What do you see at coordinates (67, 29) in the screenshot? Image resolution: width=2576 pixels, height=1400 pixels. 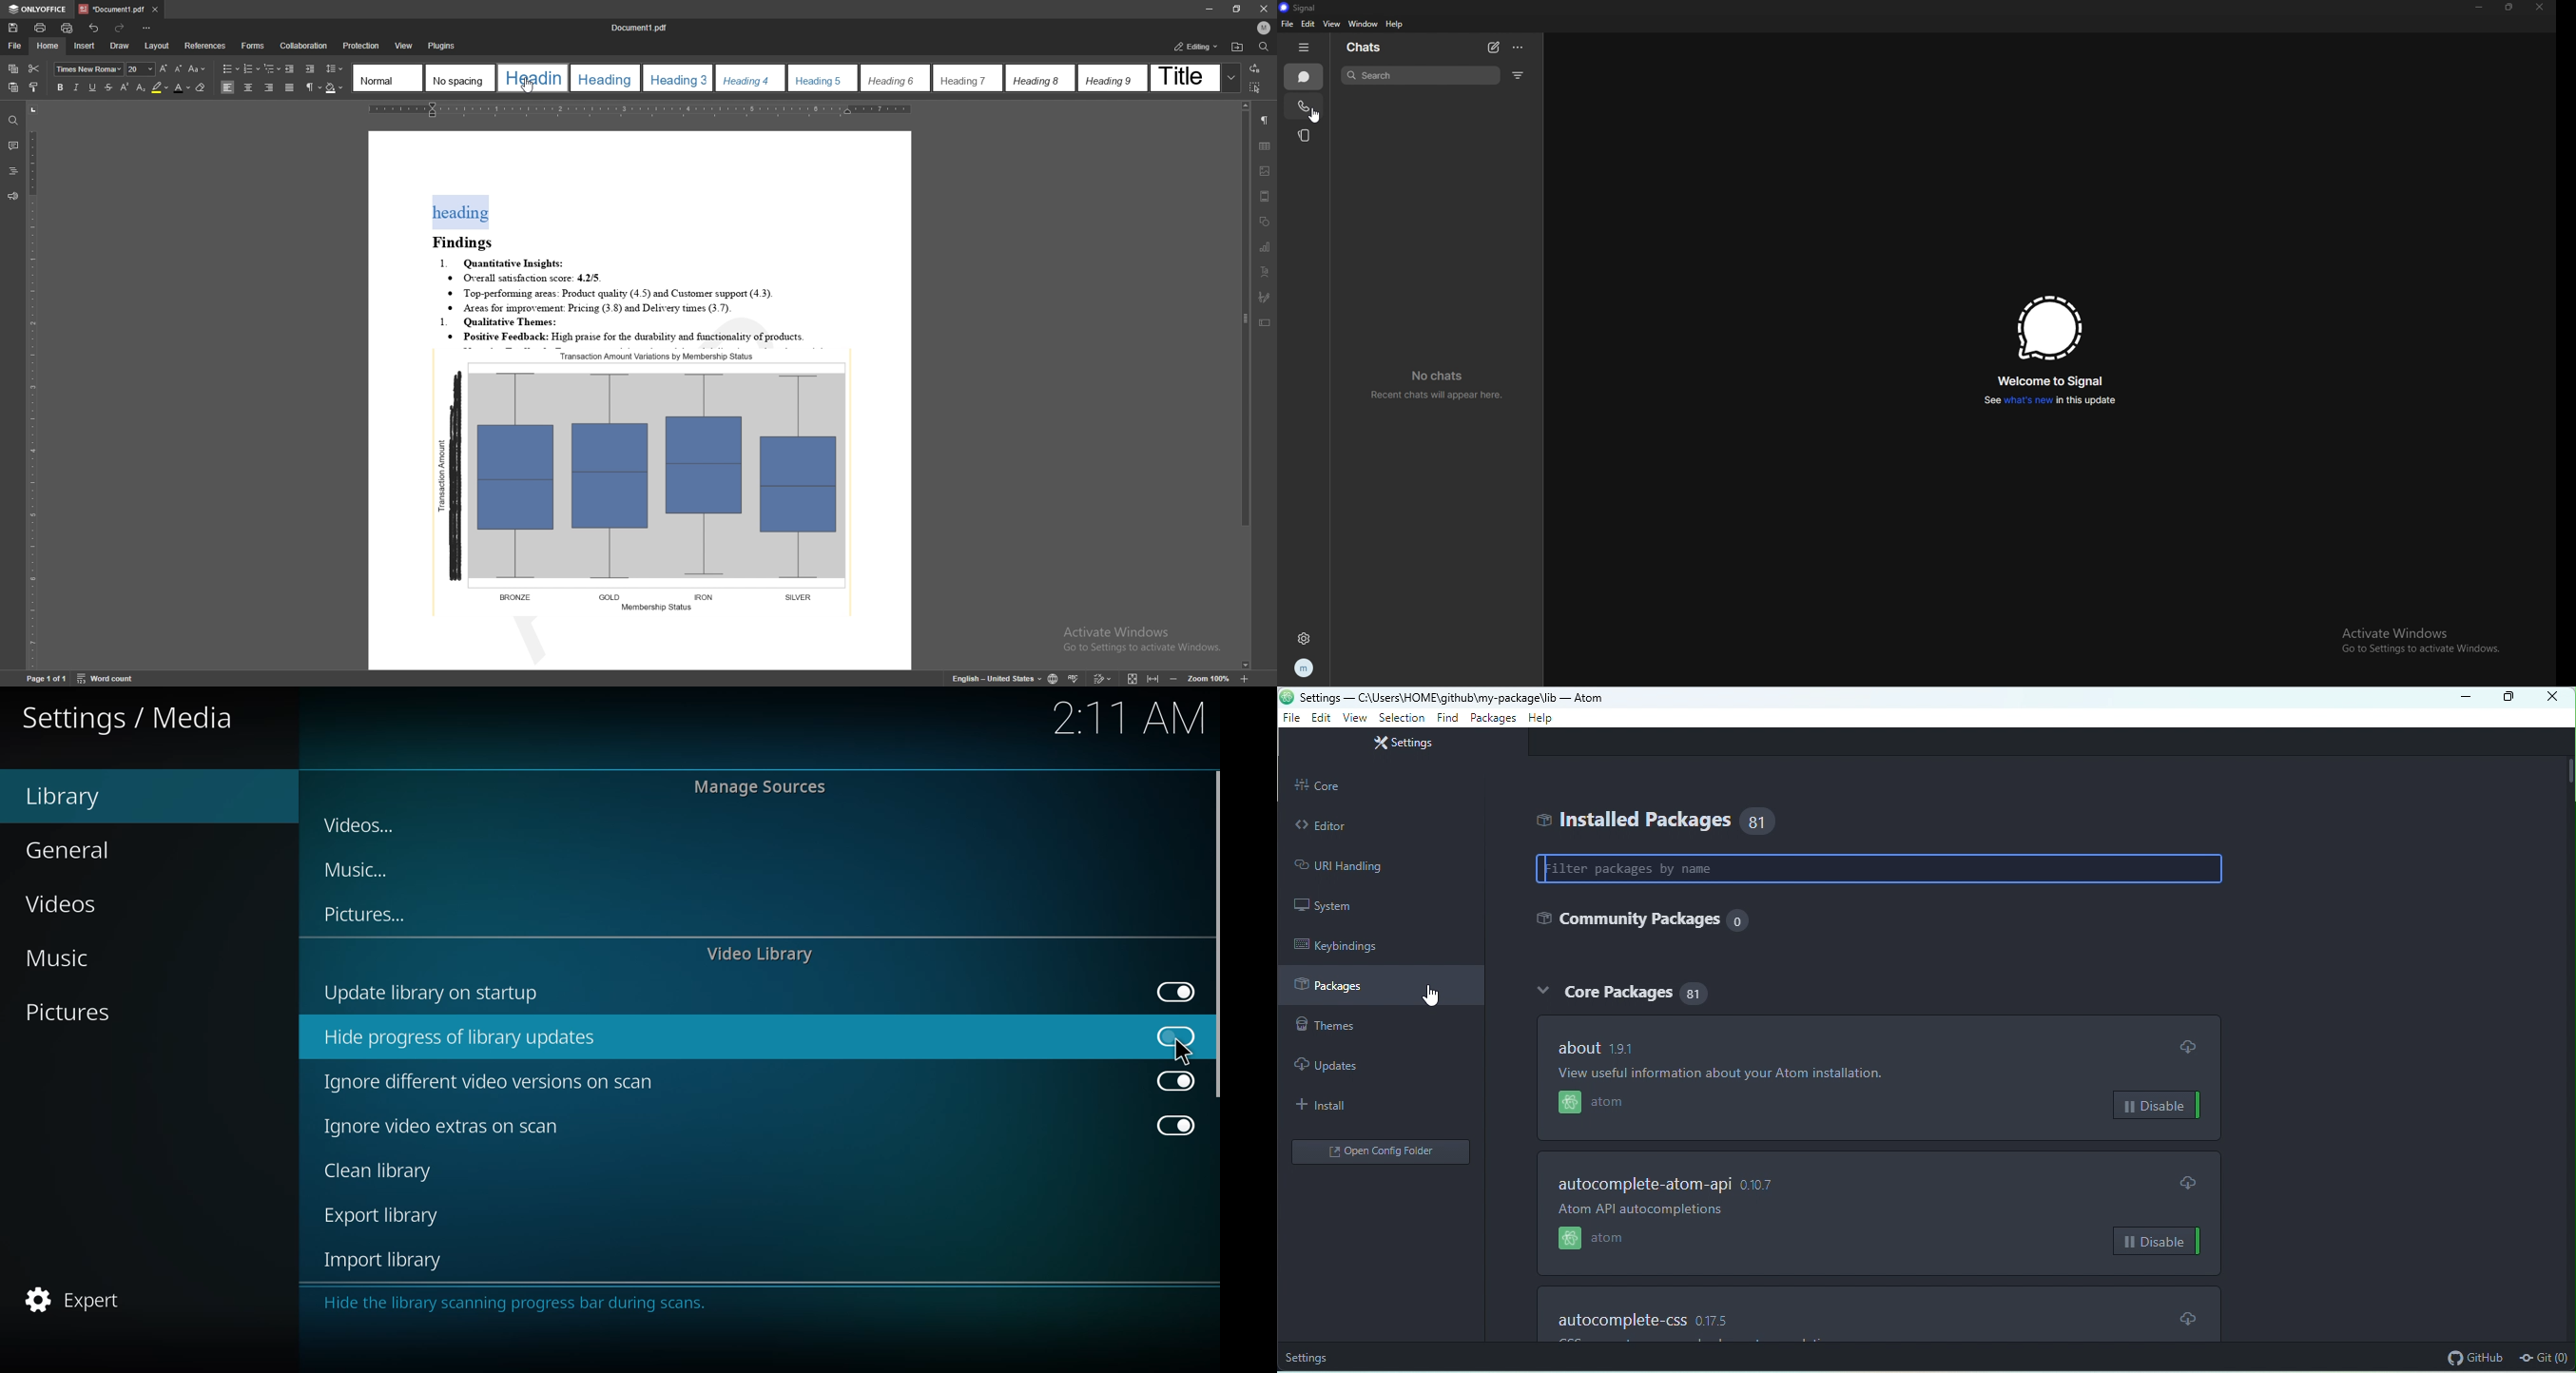 I see `quick print` at bounding box center [67, 29].